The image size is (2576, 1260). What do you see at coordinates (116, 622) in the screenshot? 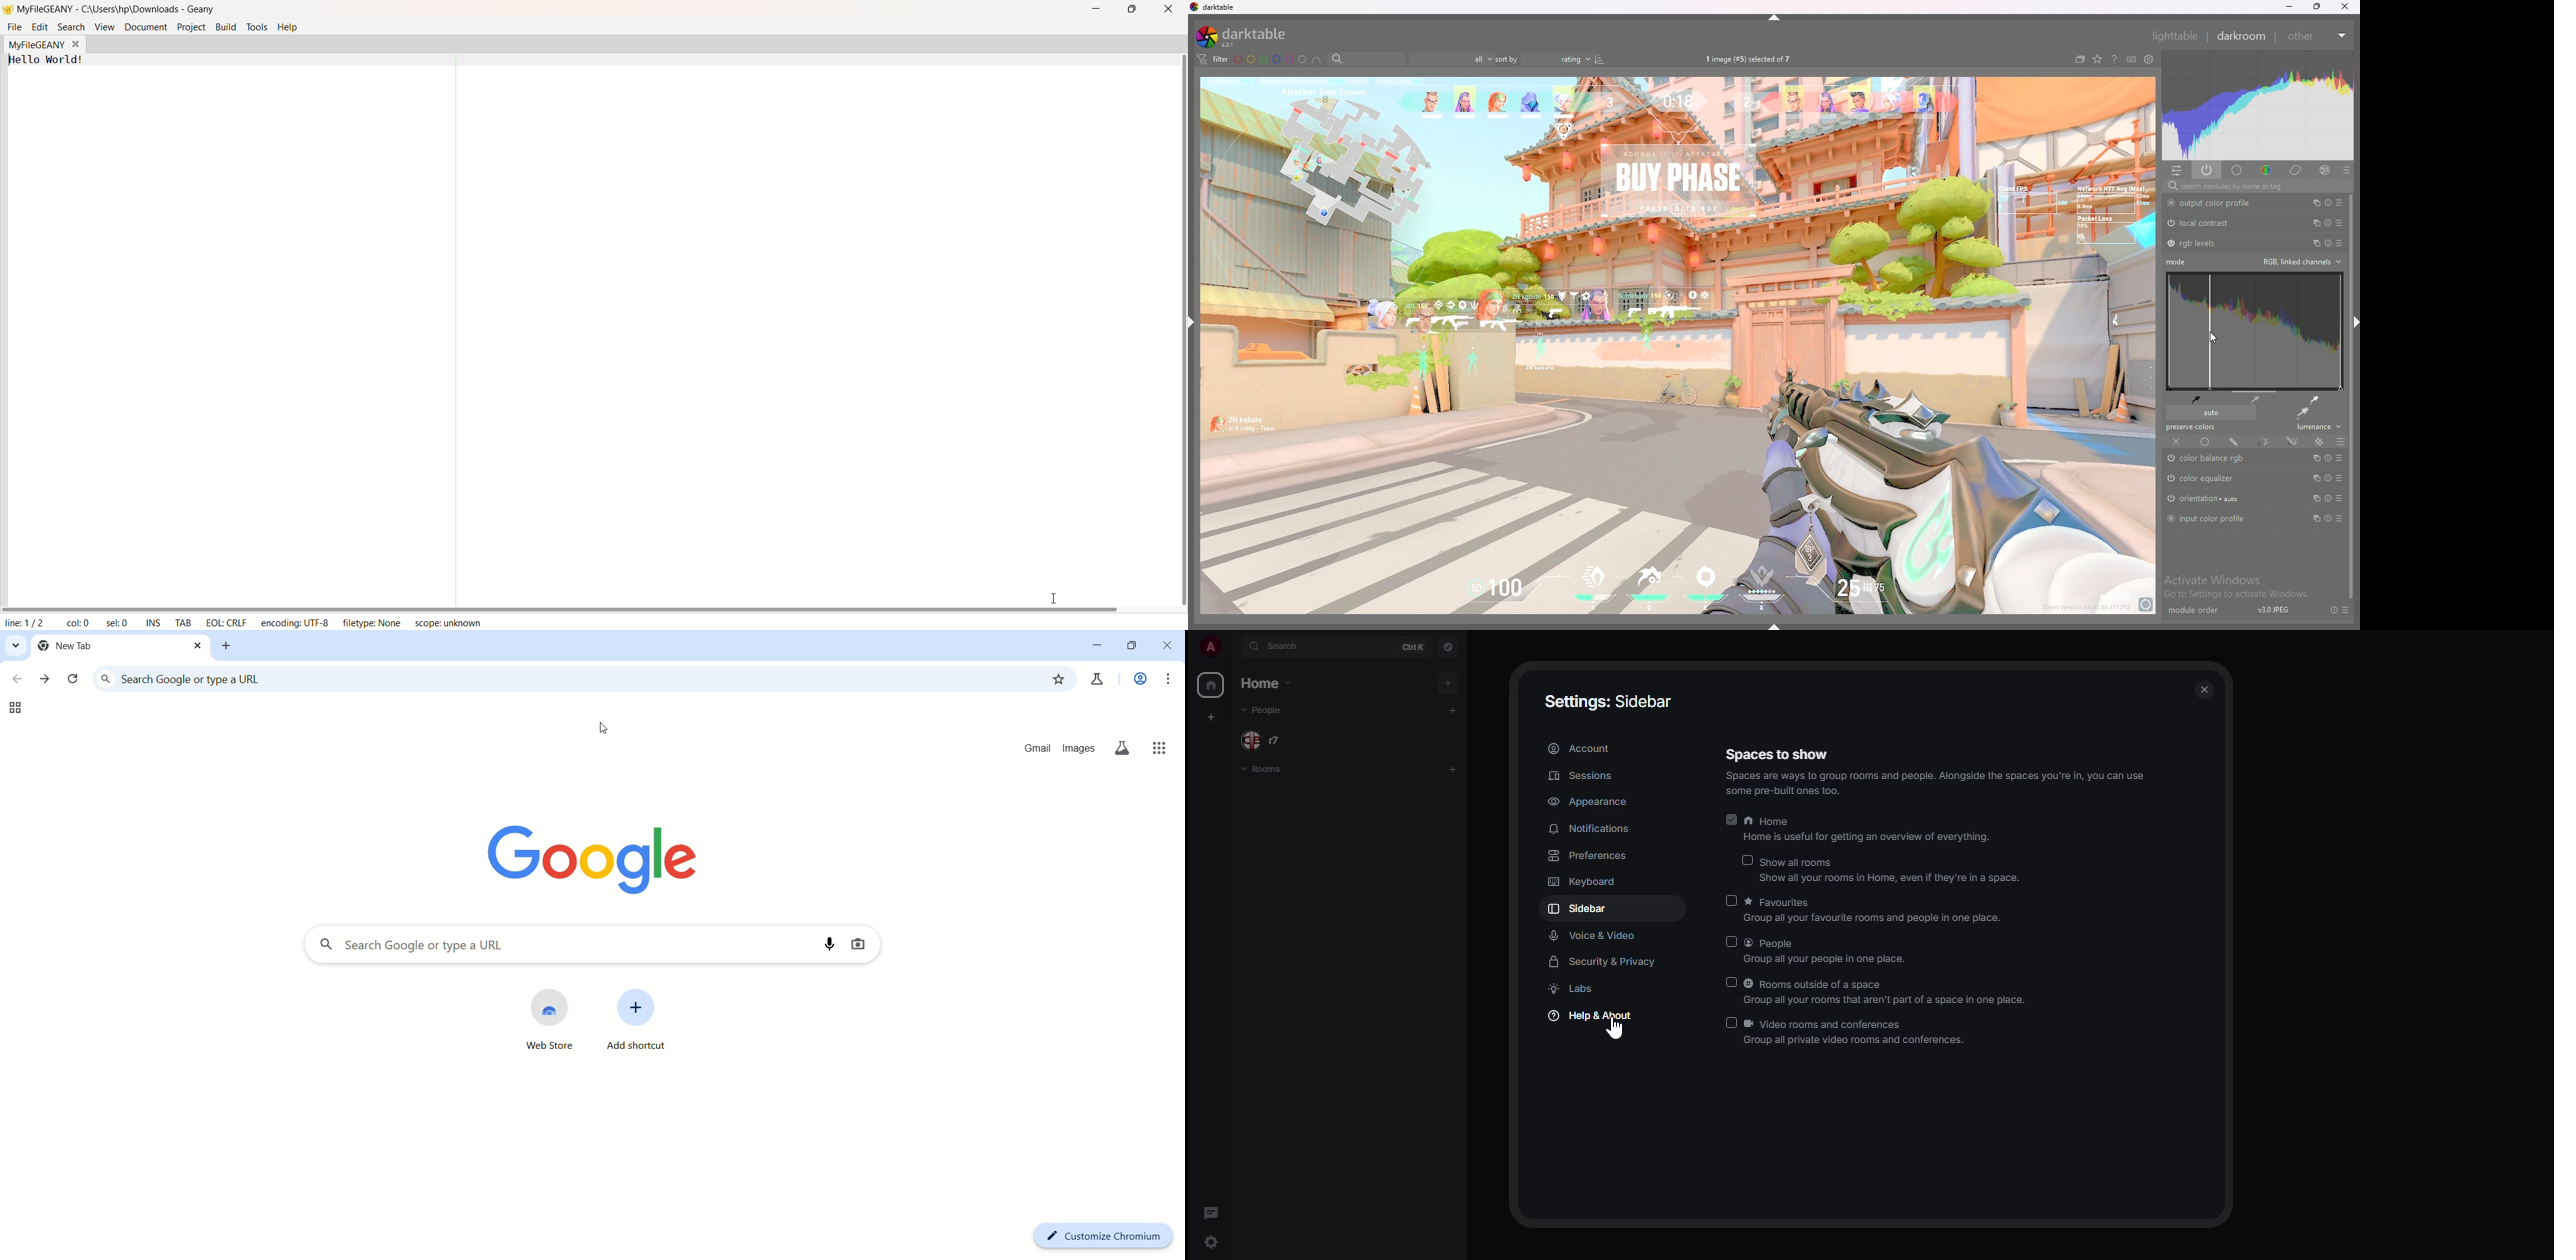
I see `sel: 0` at bounding box center [116, 622].